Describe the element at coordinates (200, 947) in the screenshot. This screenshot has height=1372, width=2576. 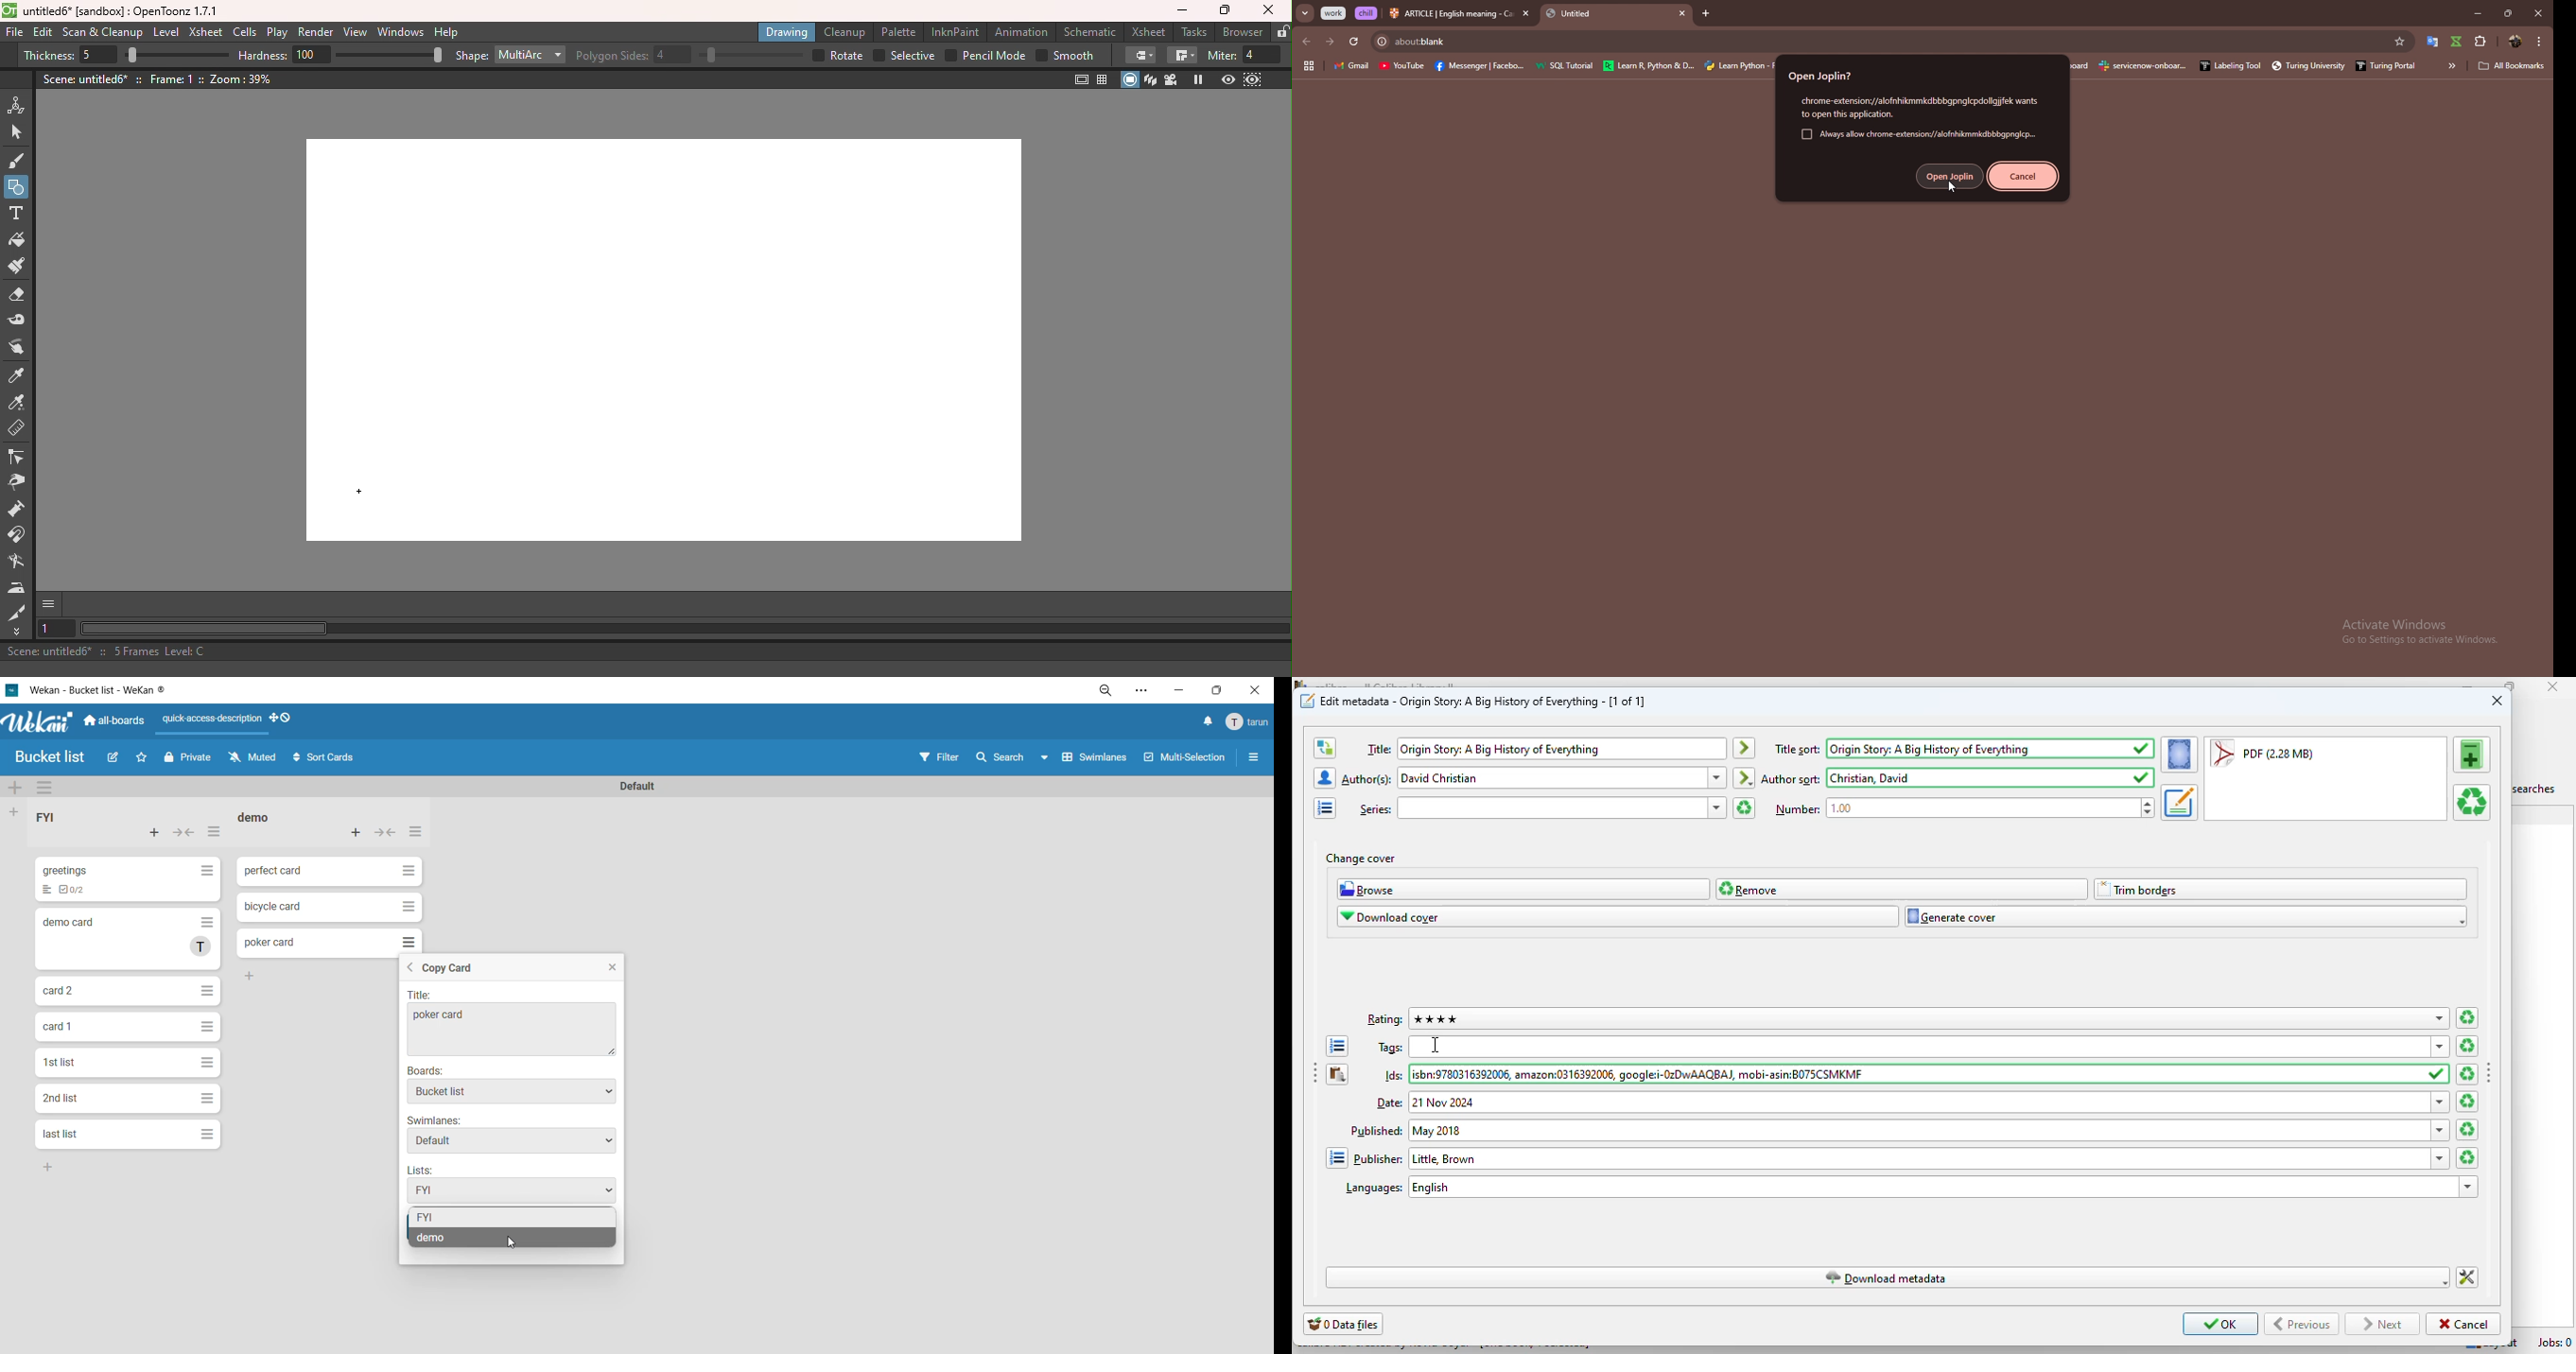
I see `T` at that location.